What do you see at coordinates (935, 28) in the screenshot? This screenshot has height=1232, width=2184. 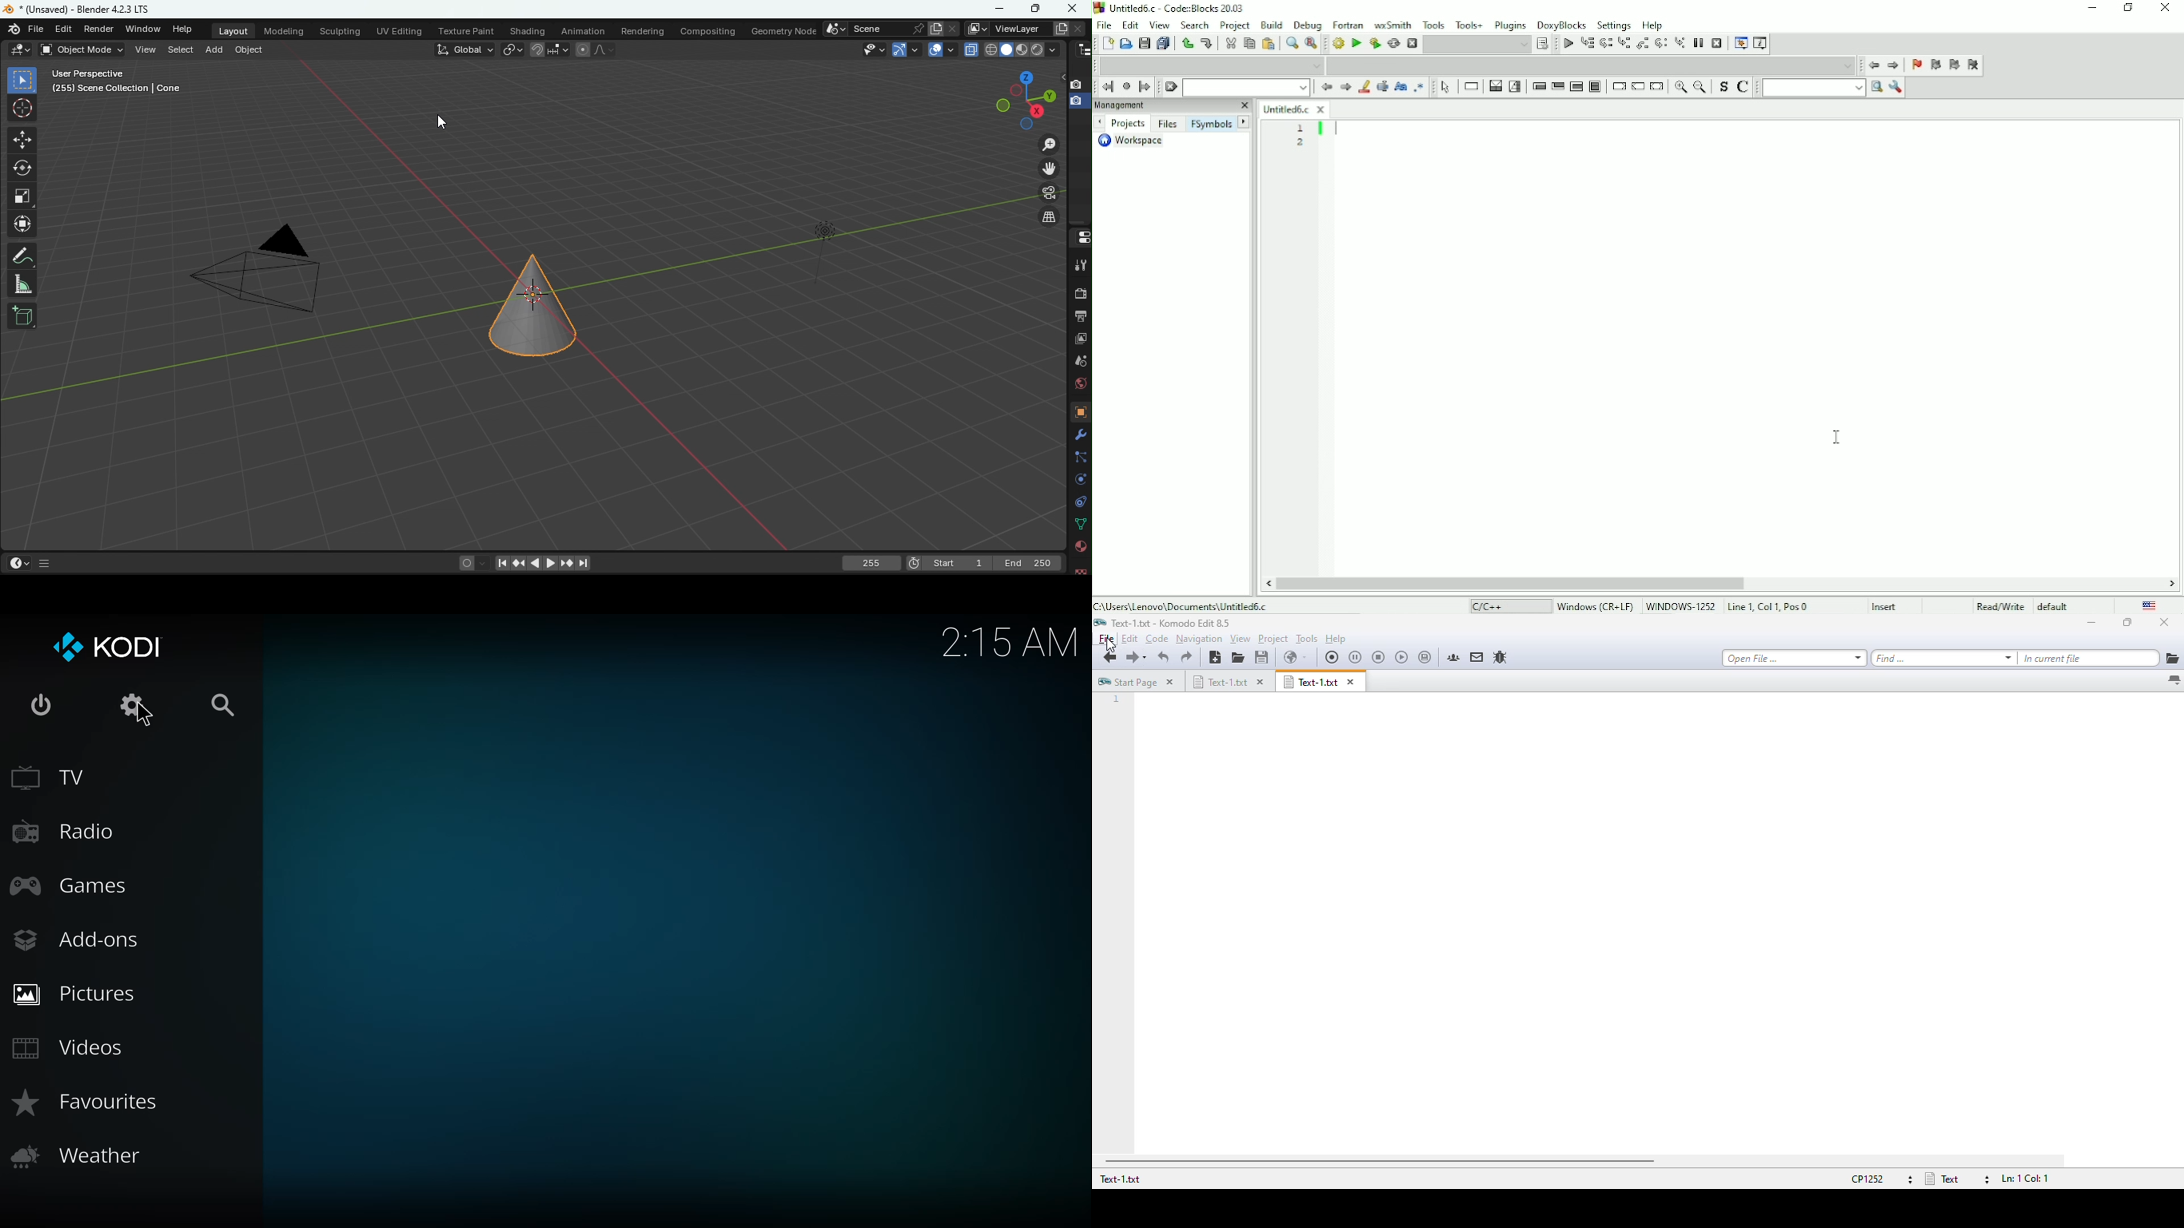 I see `New Scene` at bounding box center [935, 28].